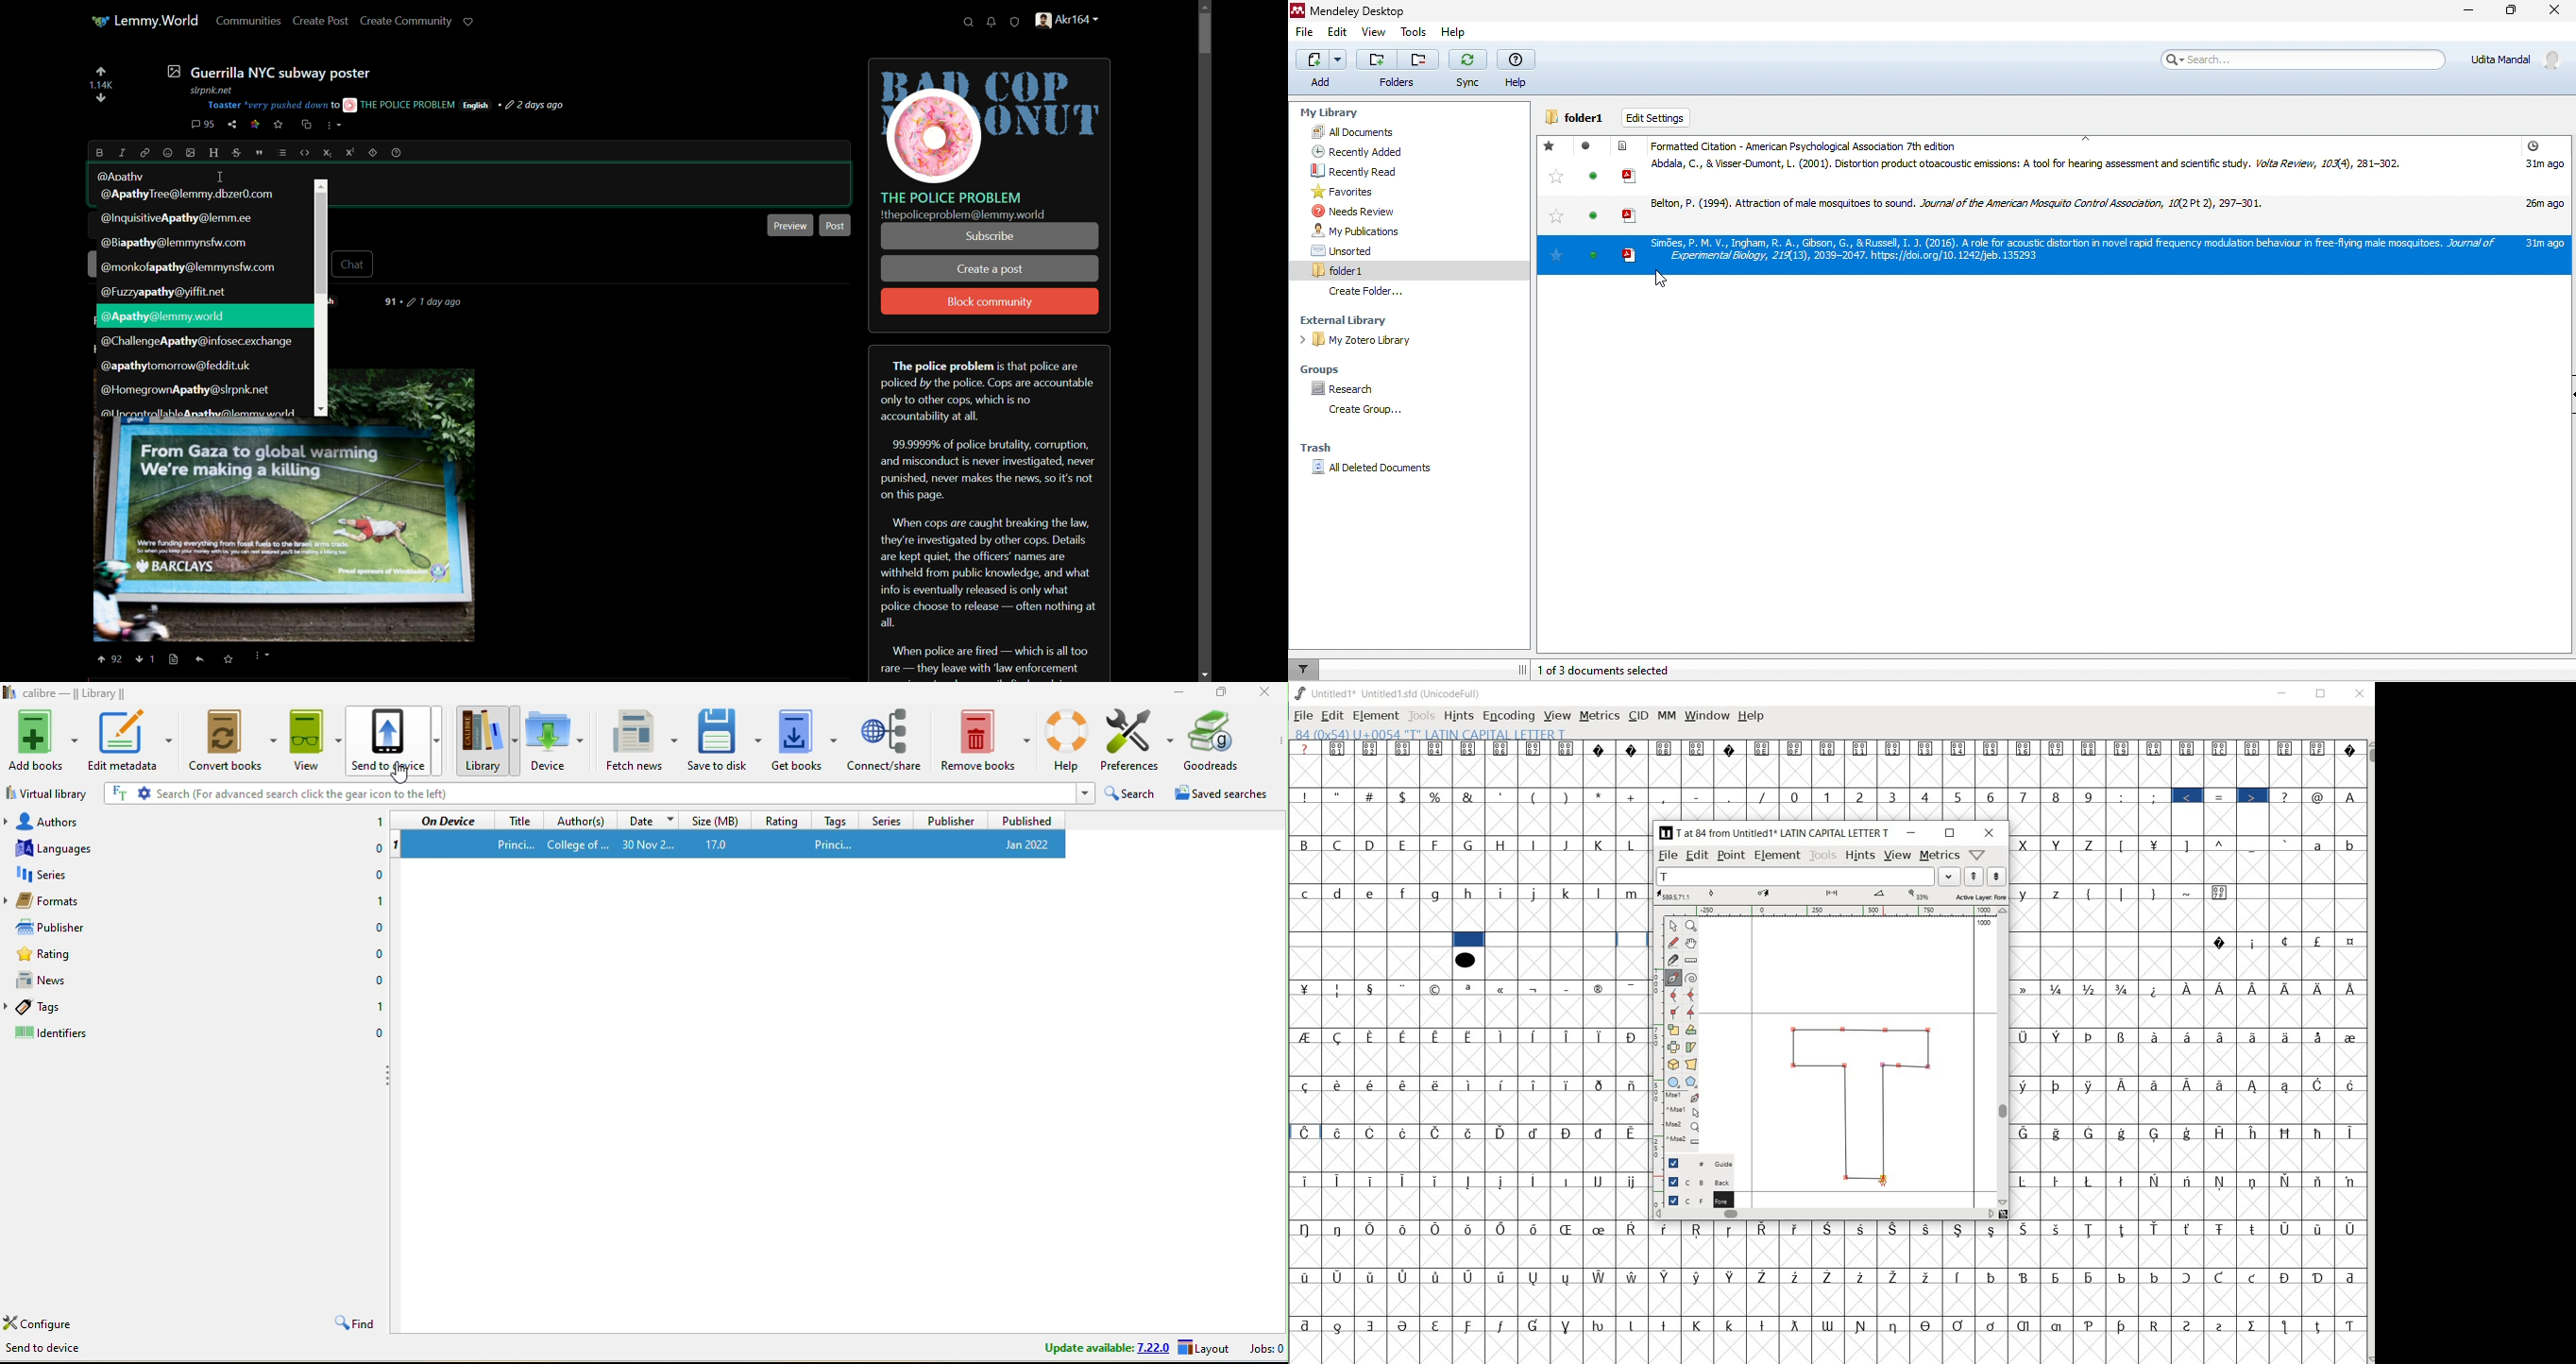  I want to click on post-time, so click(537, 105).